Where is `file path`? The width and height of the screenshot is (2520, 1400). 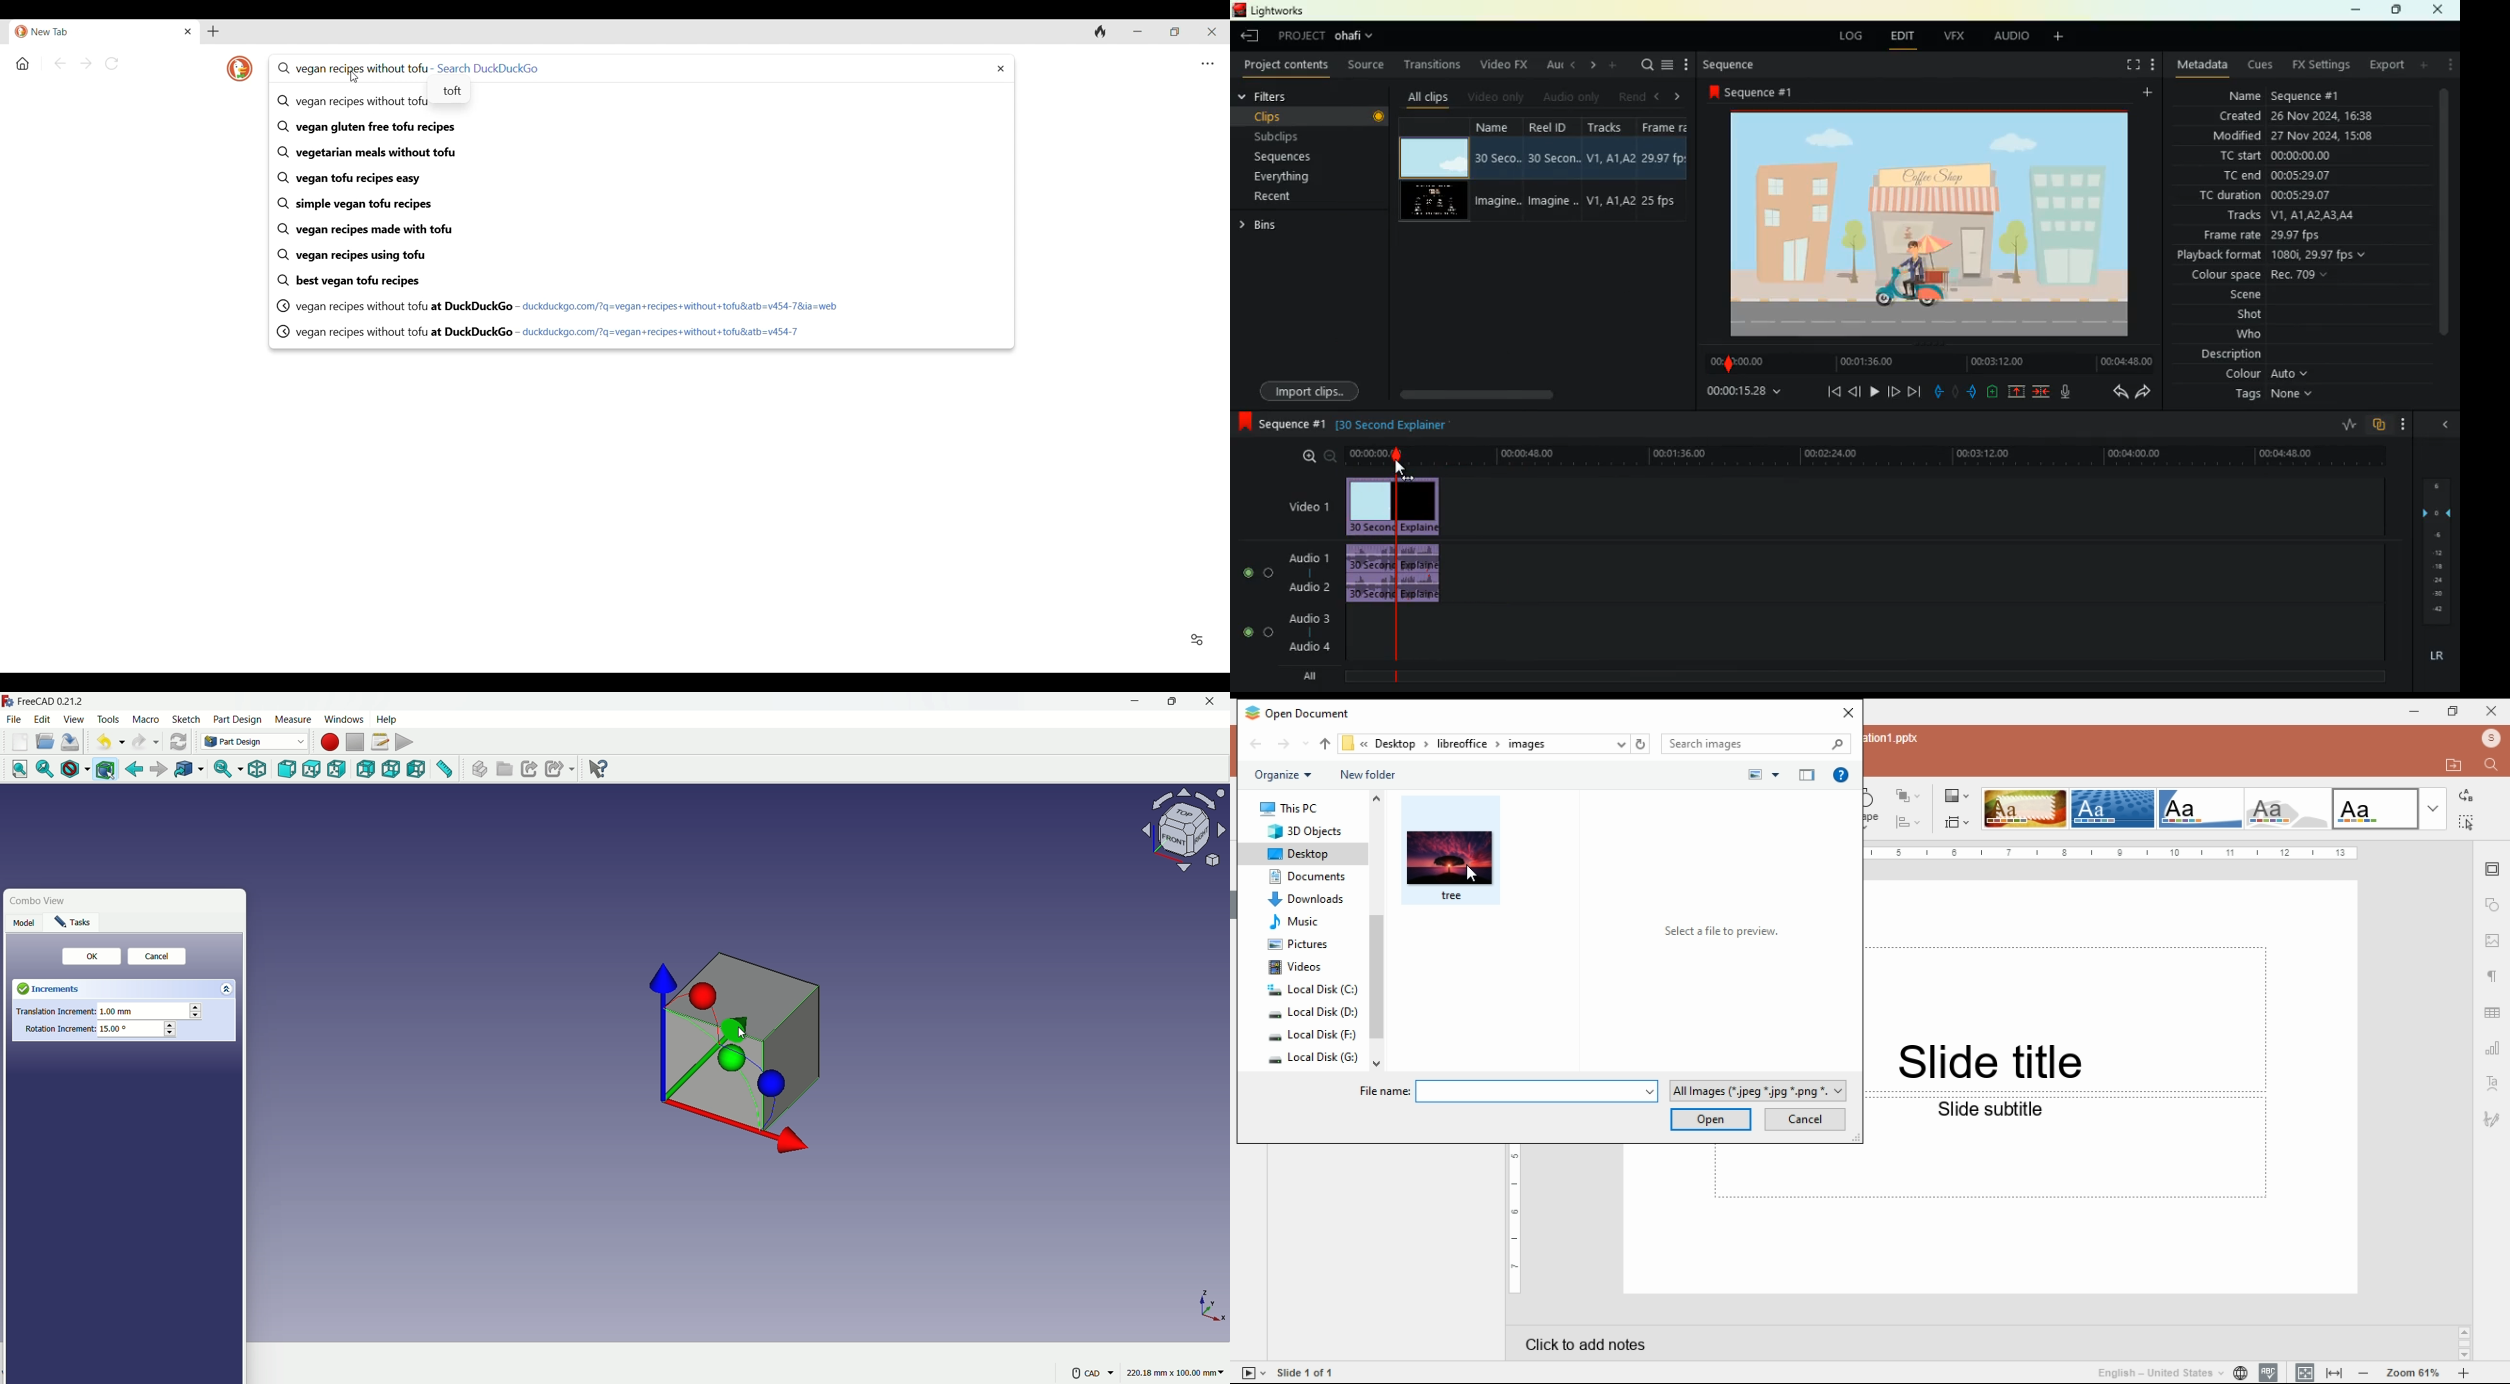
file path is located at coordinates (1346, 741).